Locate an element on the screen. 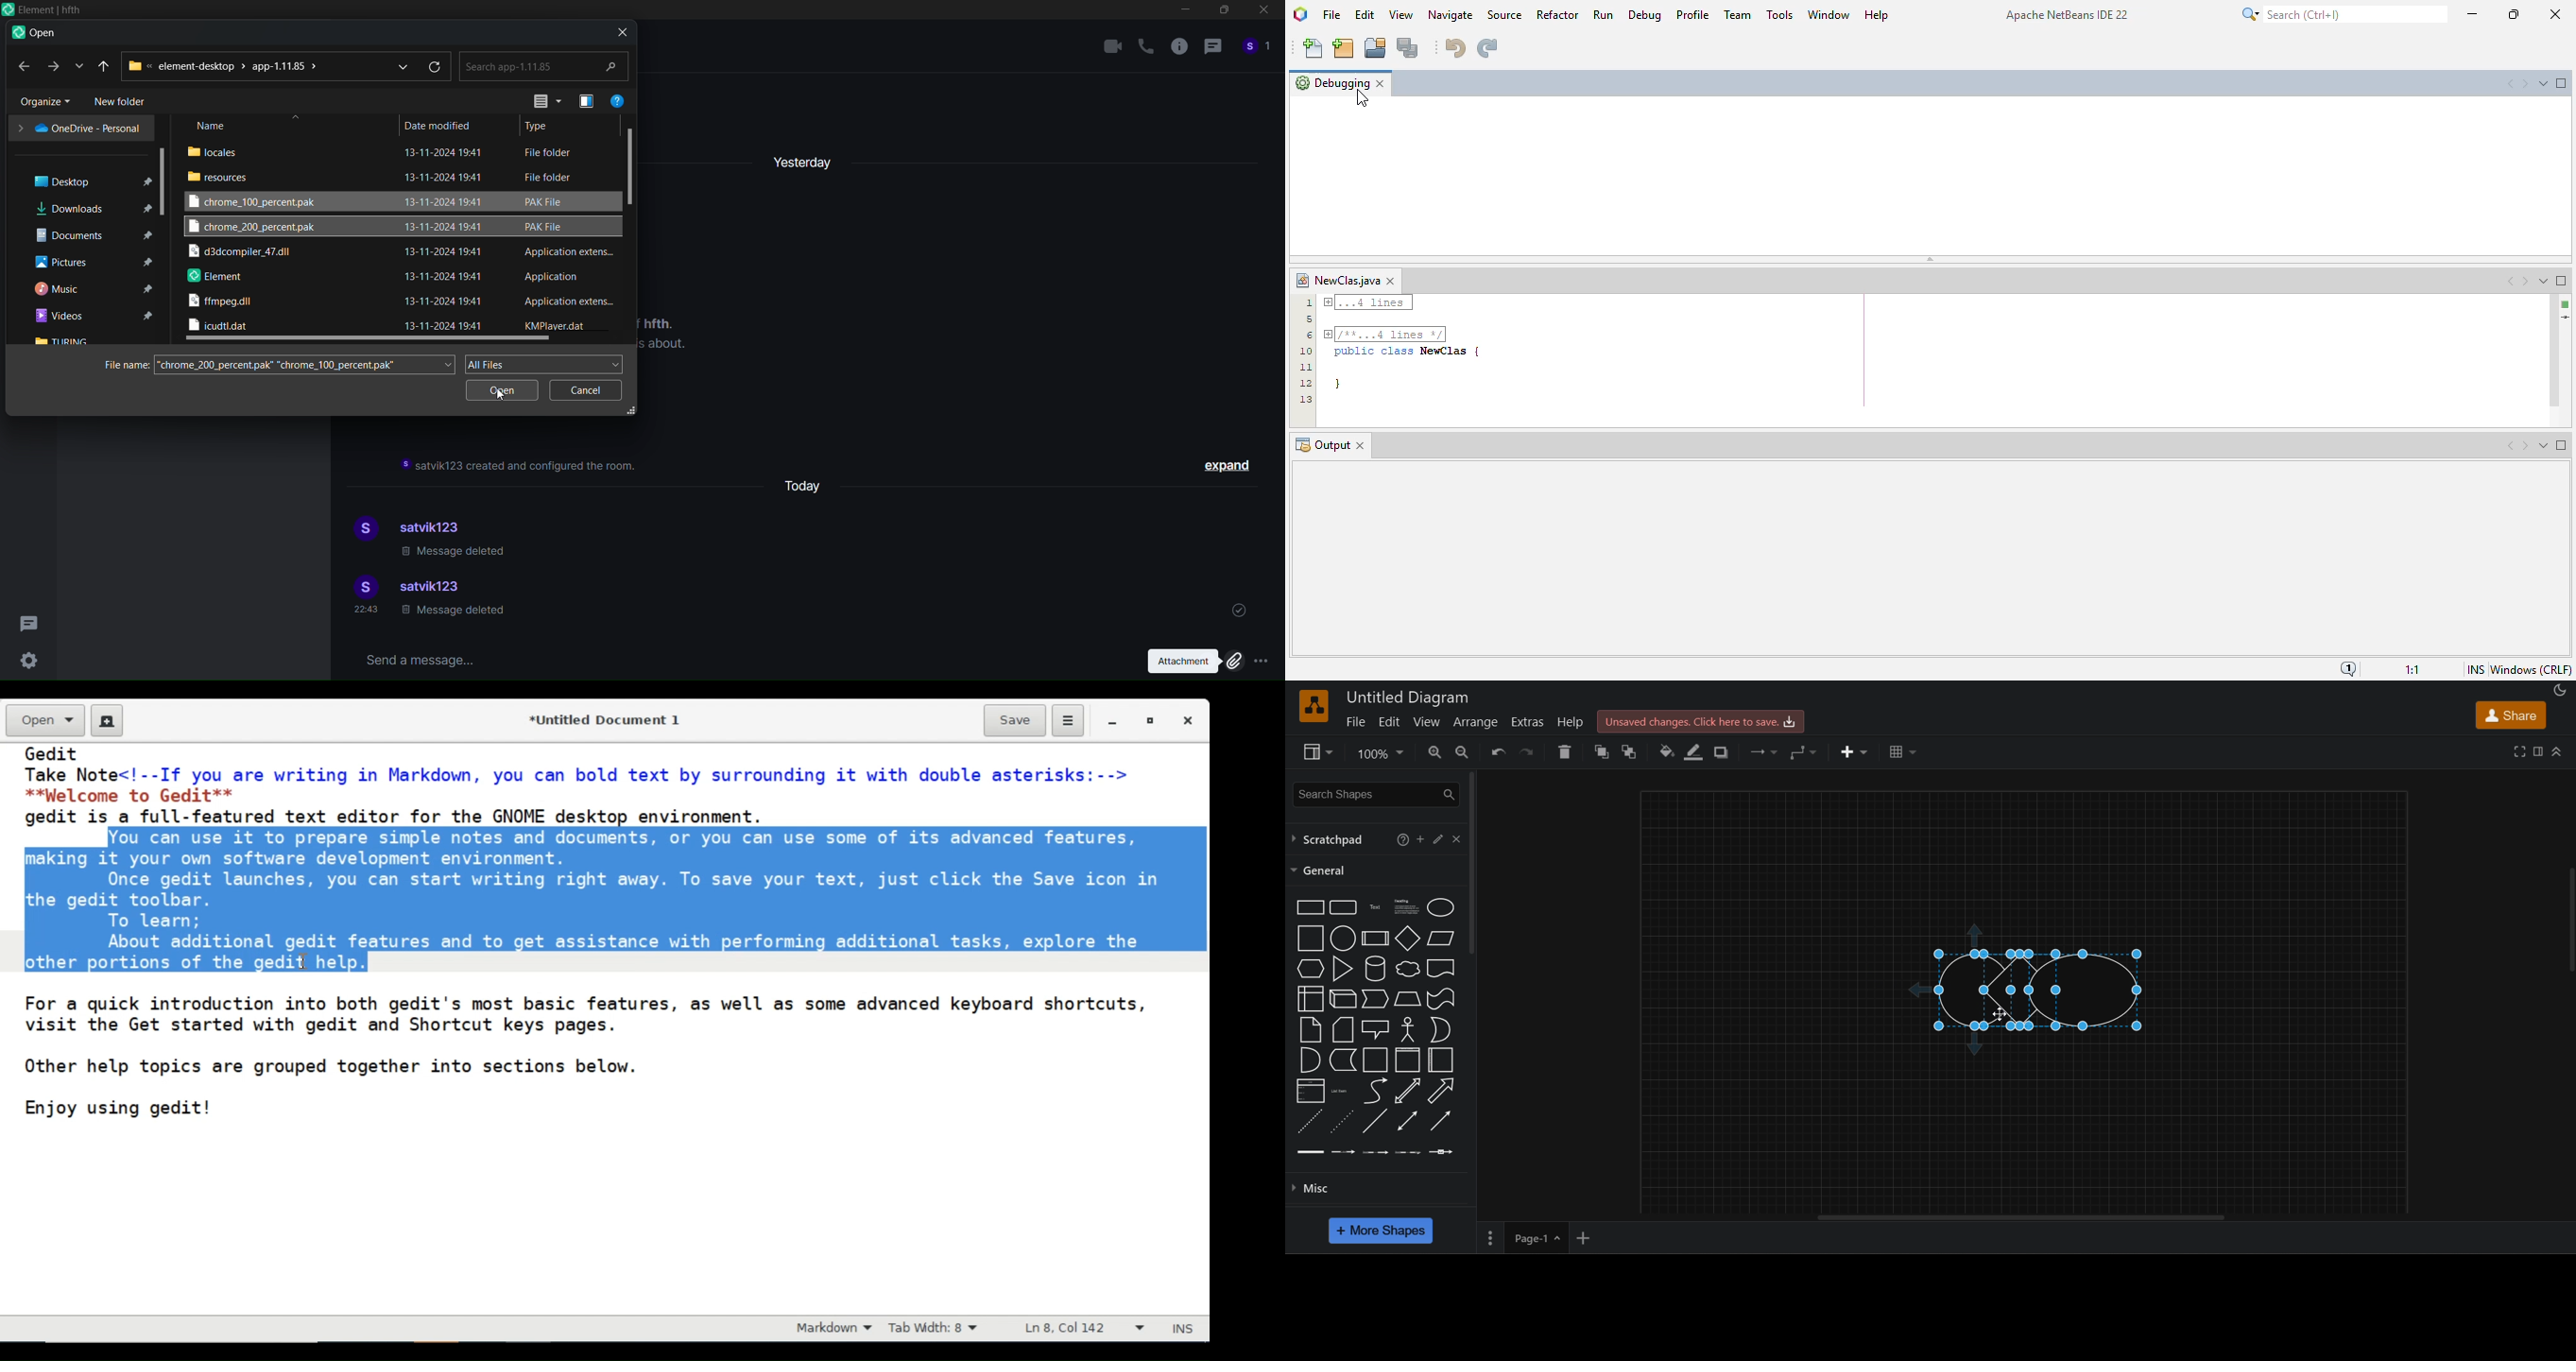 The width and height of the screenshot is (2576, 1372). cursor is located at coordinates (2000, 1015).